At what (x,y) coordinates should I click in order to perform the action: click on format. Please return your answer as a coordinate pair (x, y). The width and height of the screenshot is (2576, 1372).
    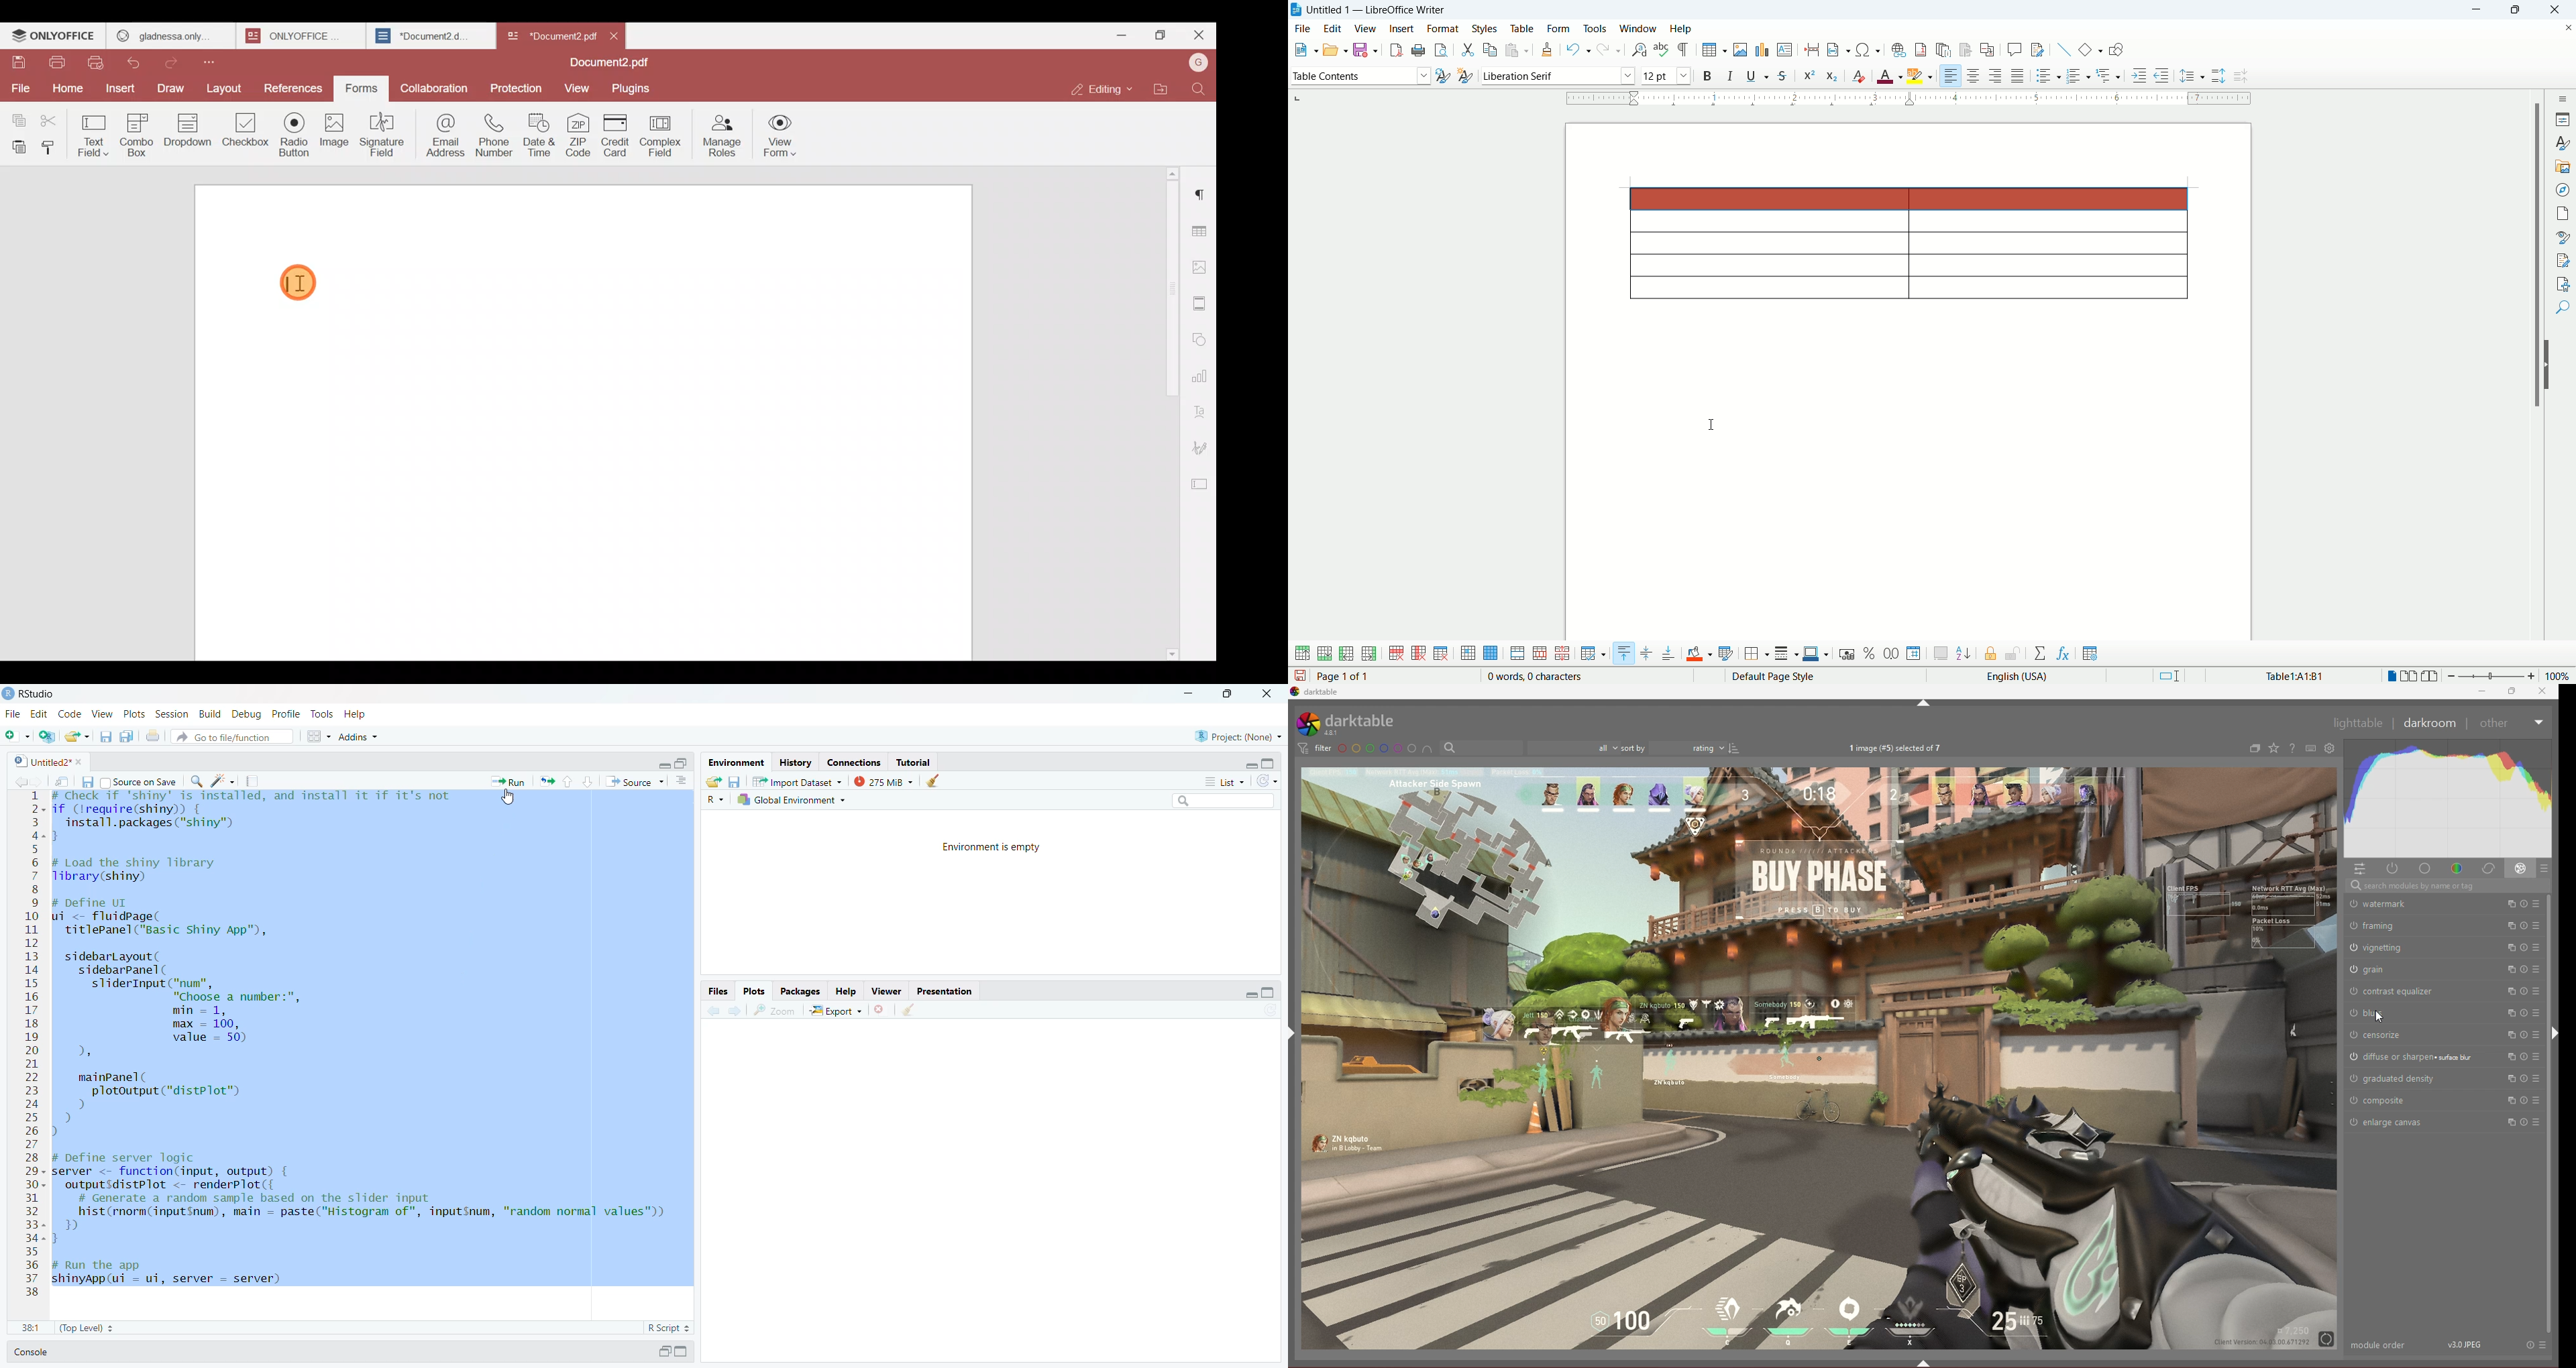
    Looking at the image, I should click on (1443, 28).